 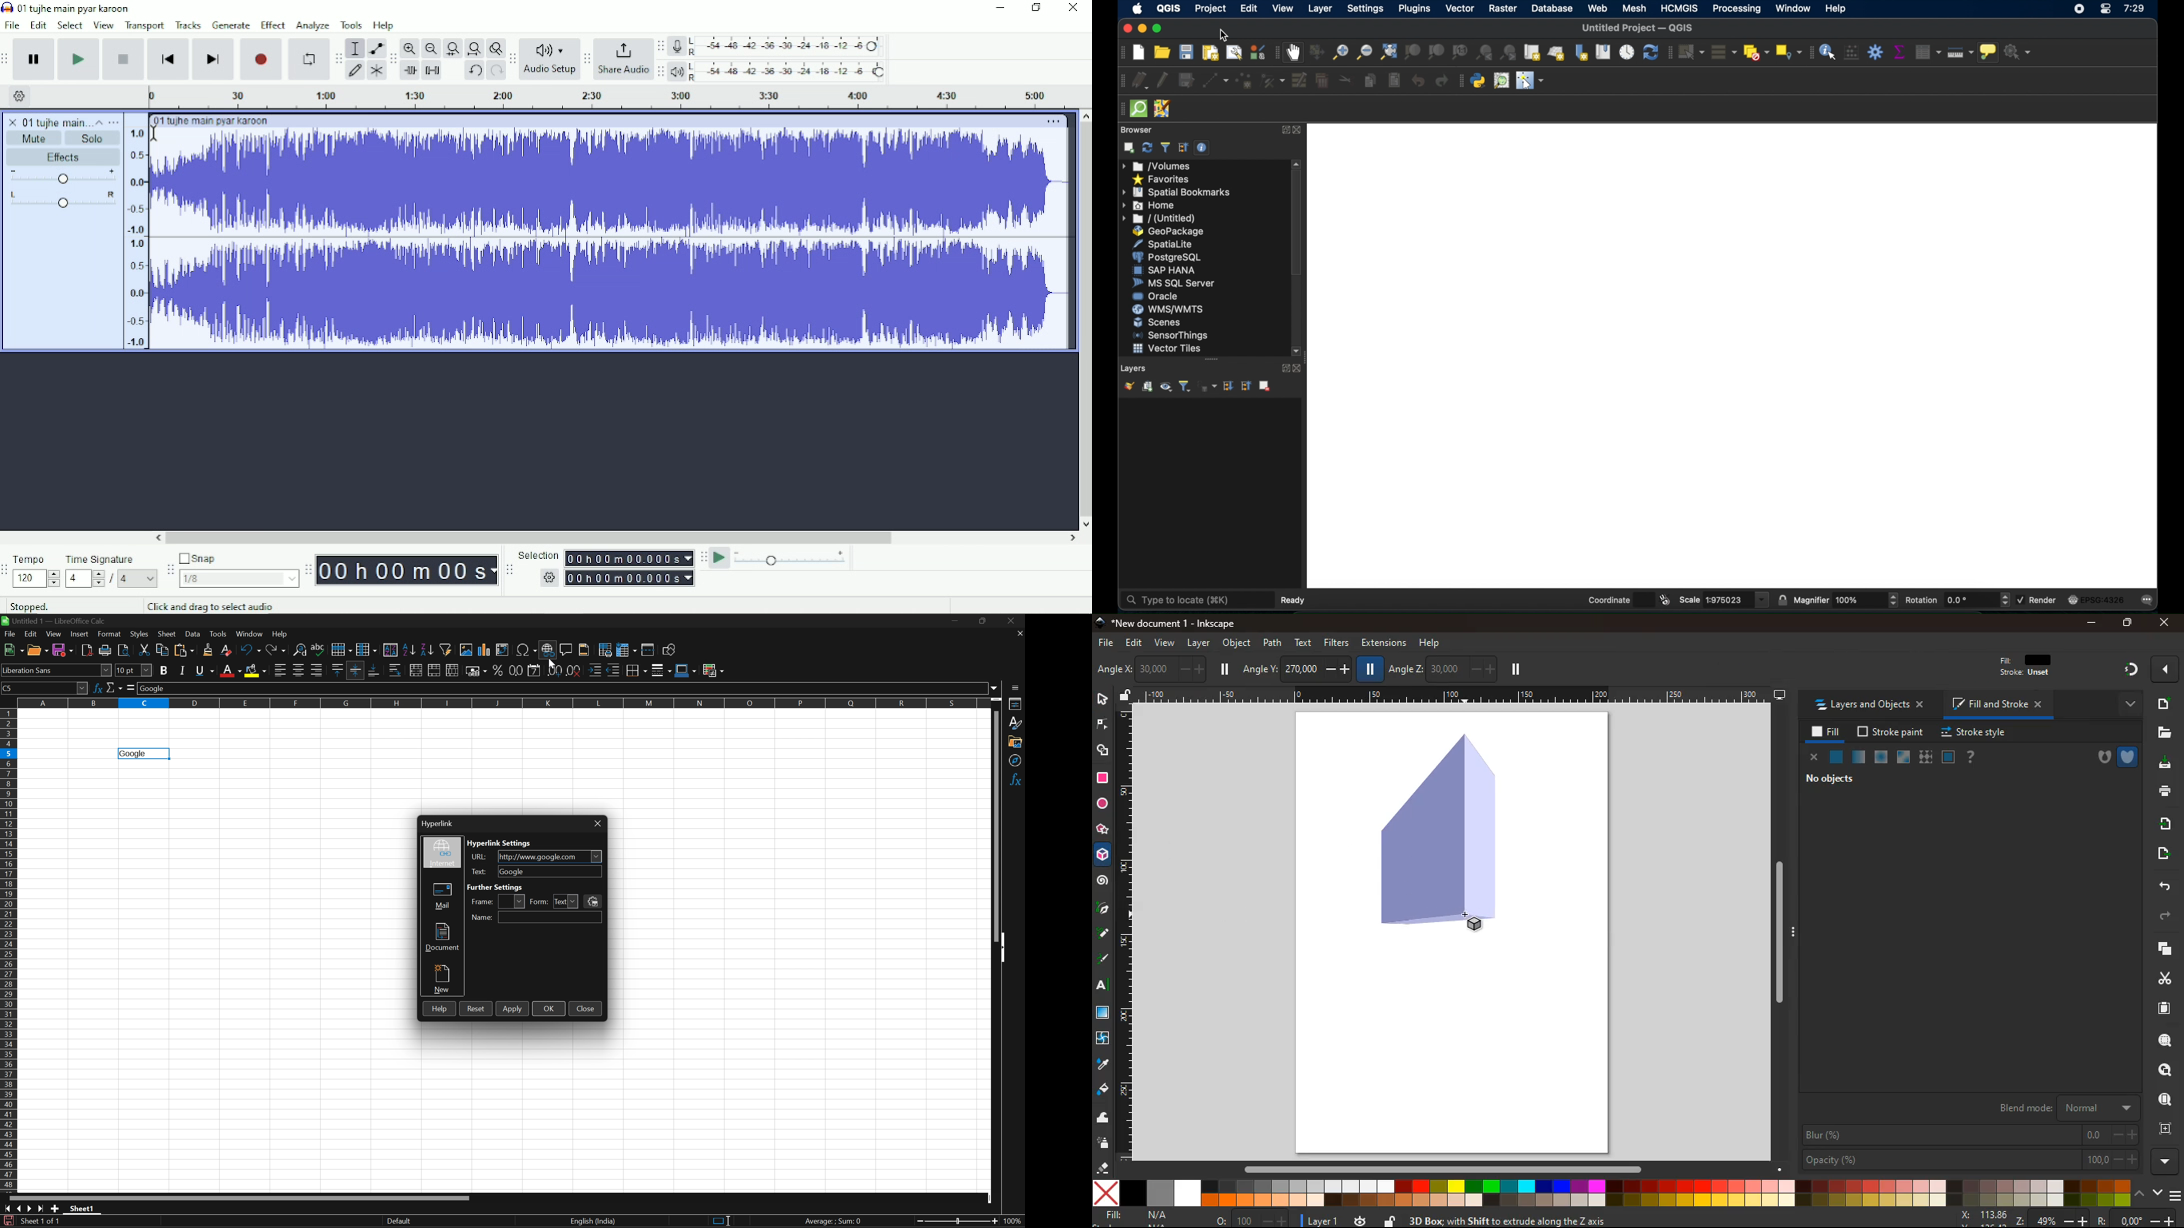 What do you see at coordinates (1237, 643) in the screenshot?
I see `object` at bounding box center [1237, 643].